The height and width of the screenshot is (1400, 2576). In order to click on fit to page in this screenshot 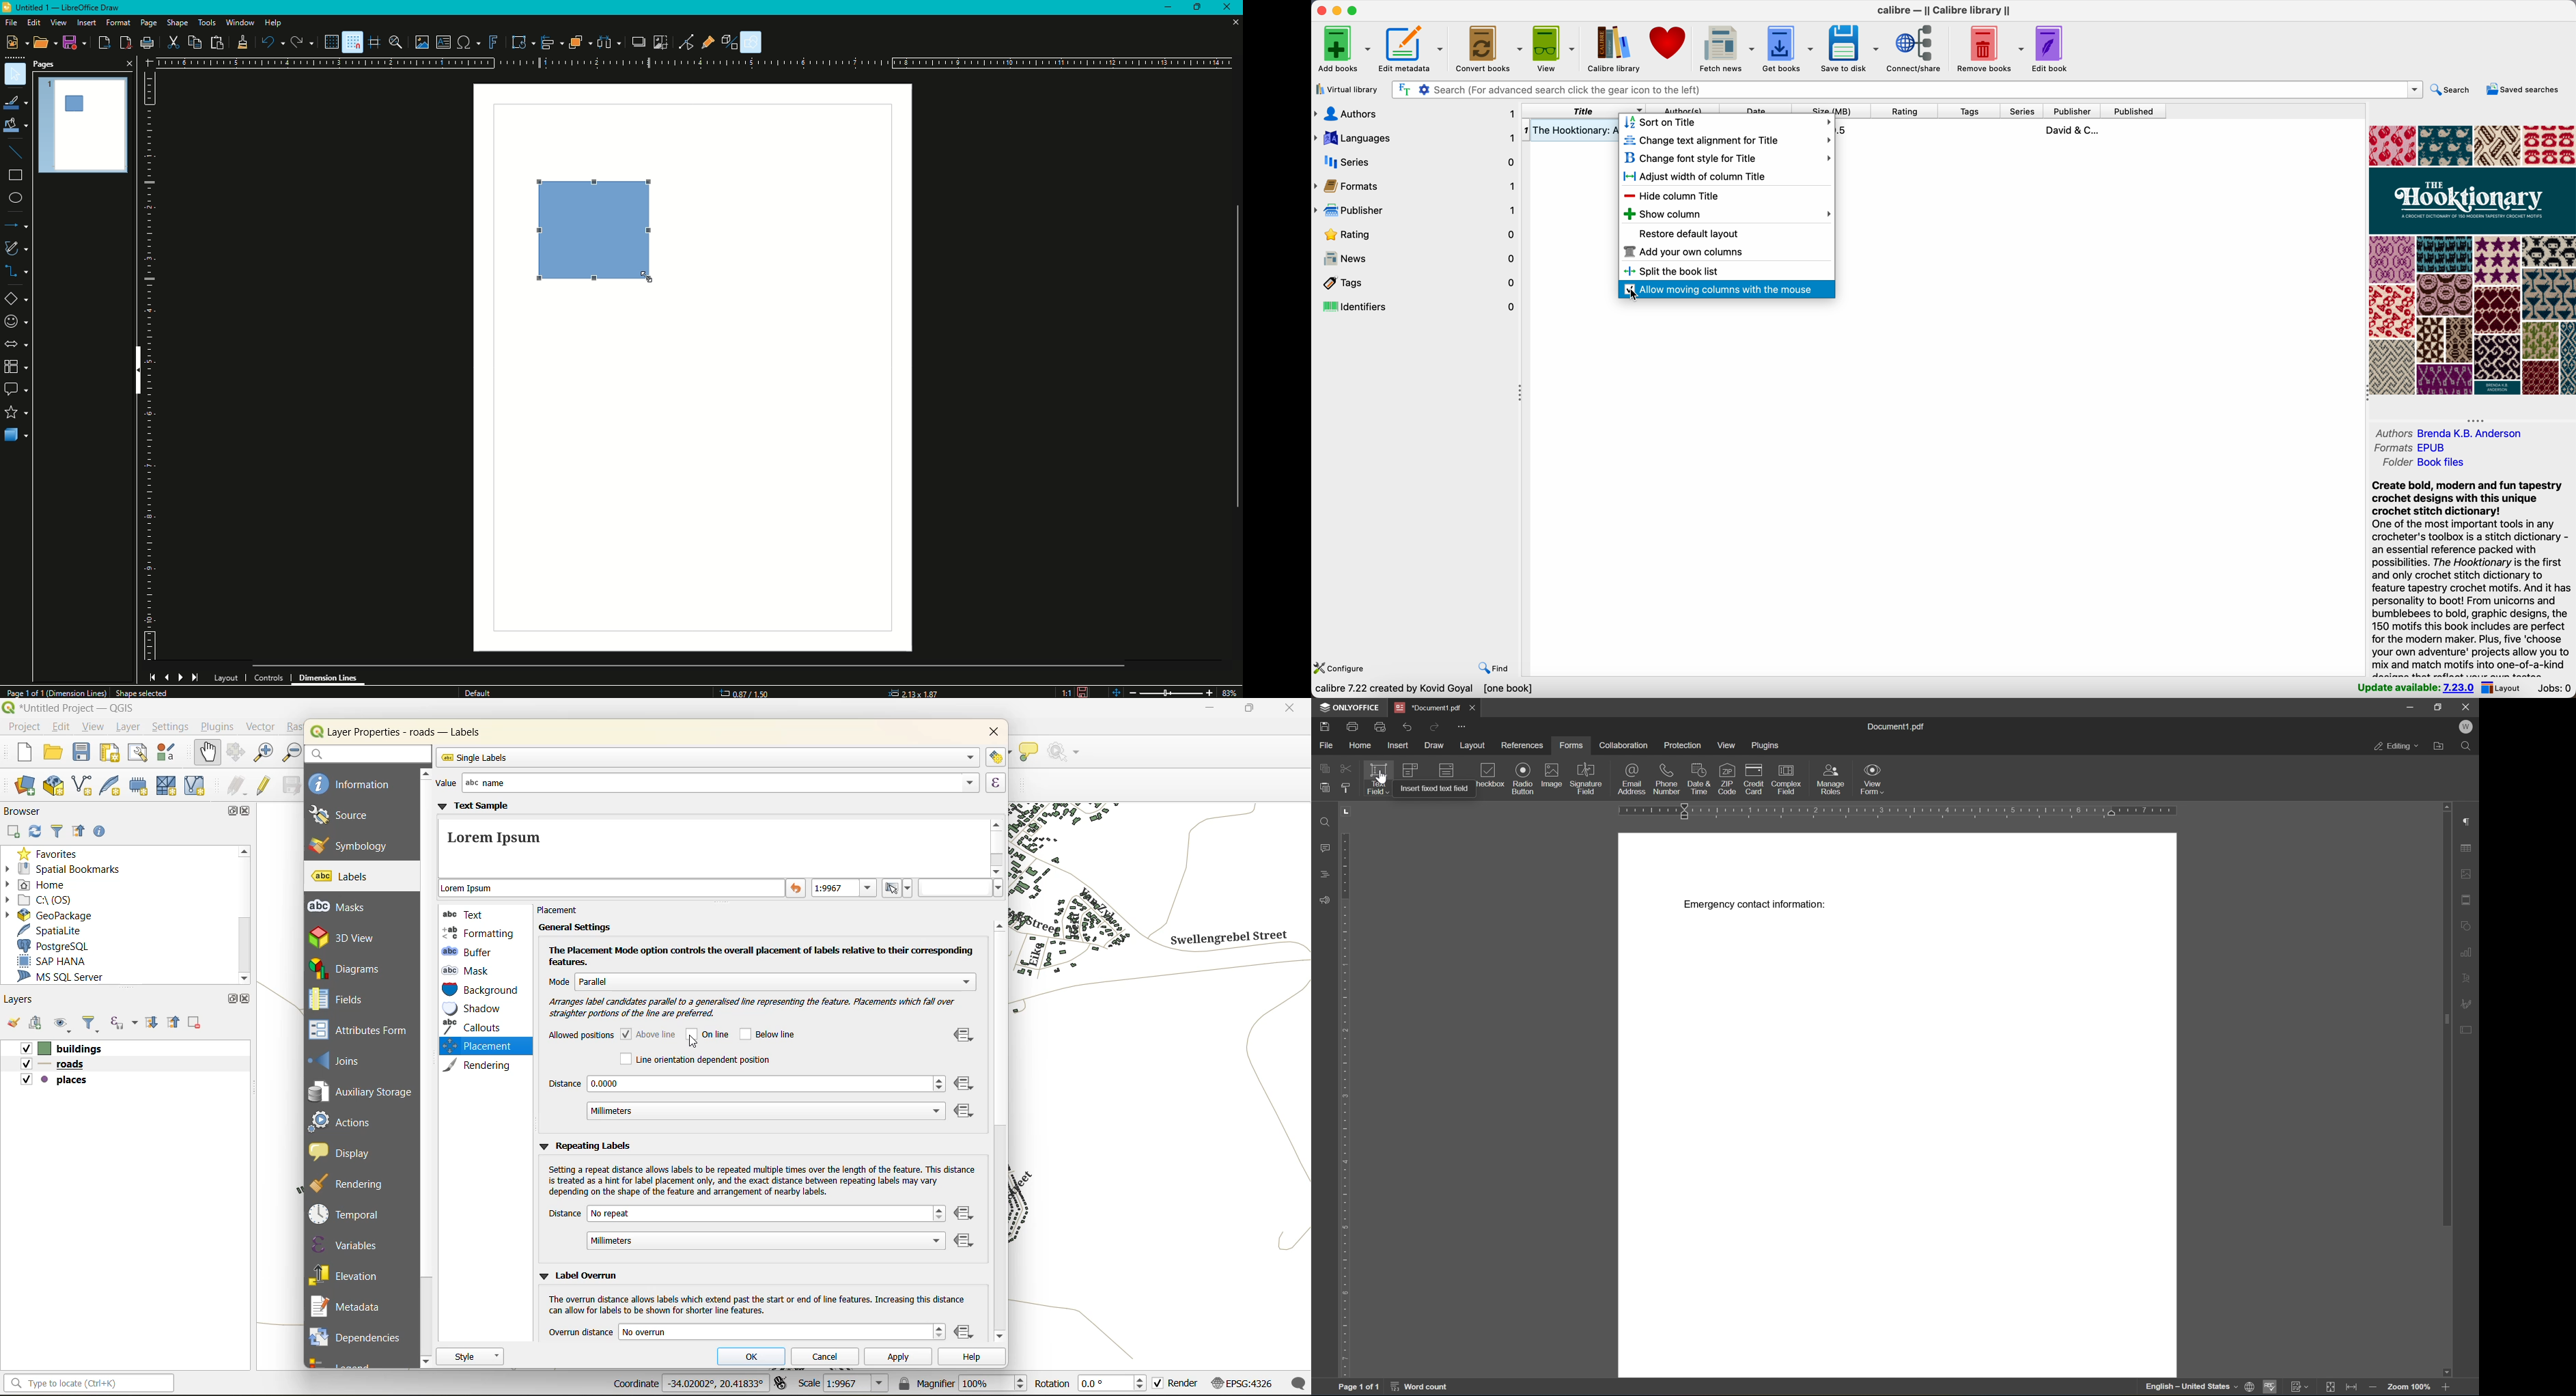, I will do `click(2332, 1386)`.